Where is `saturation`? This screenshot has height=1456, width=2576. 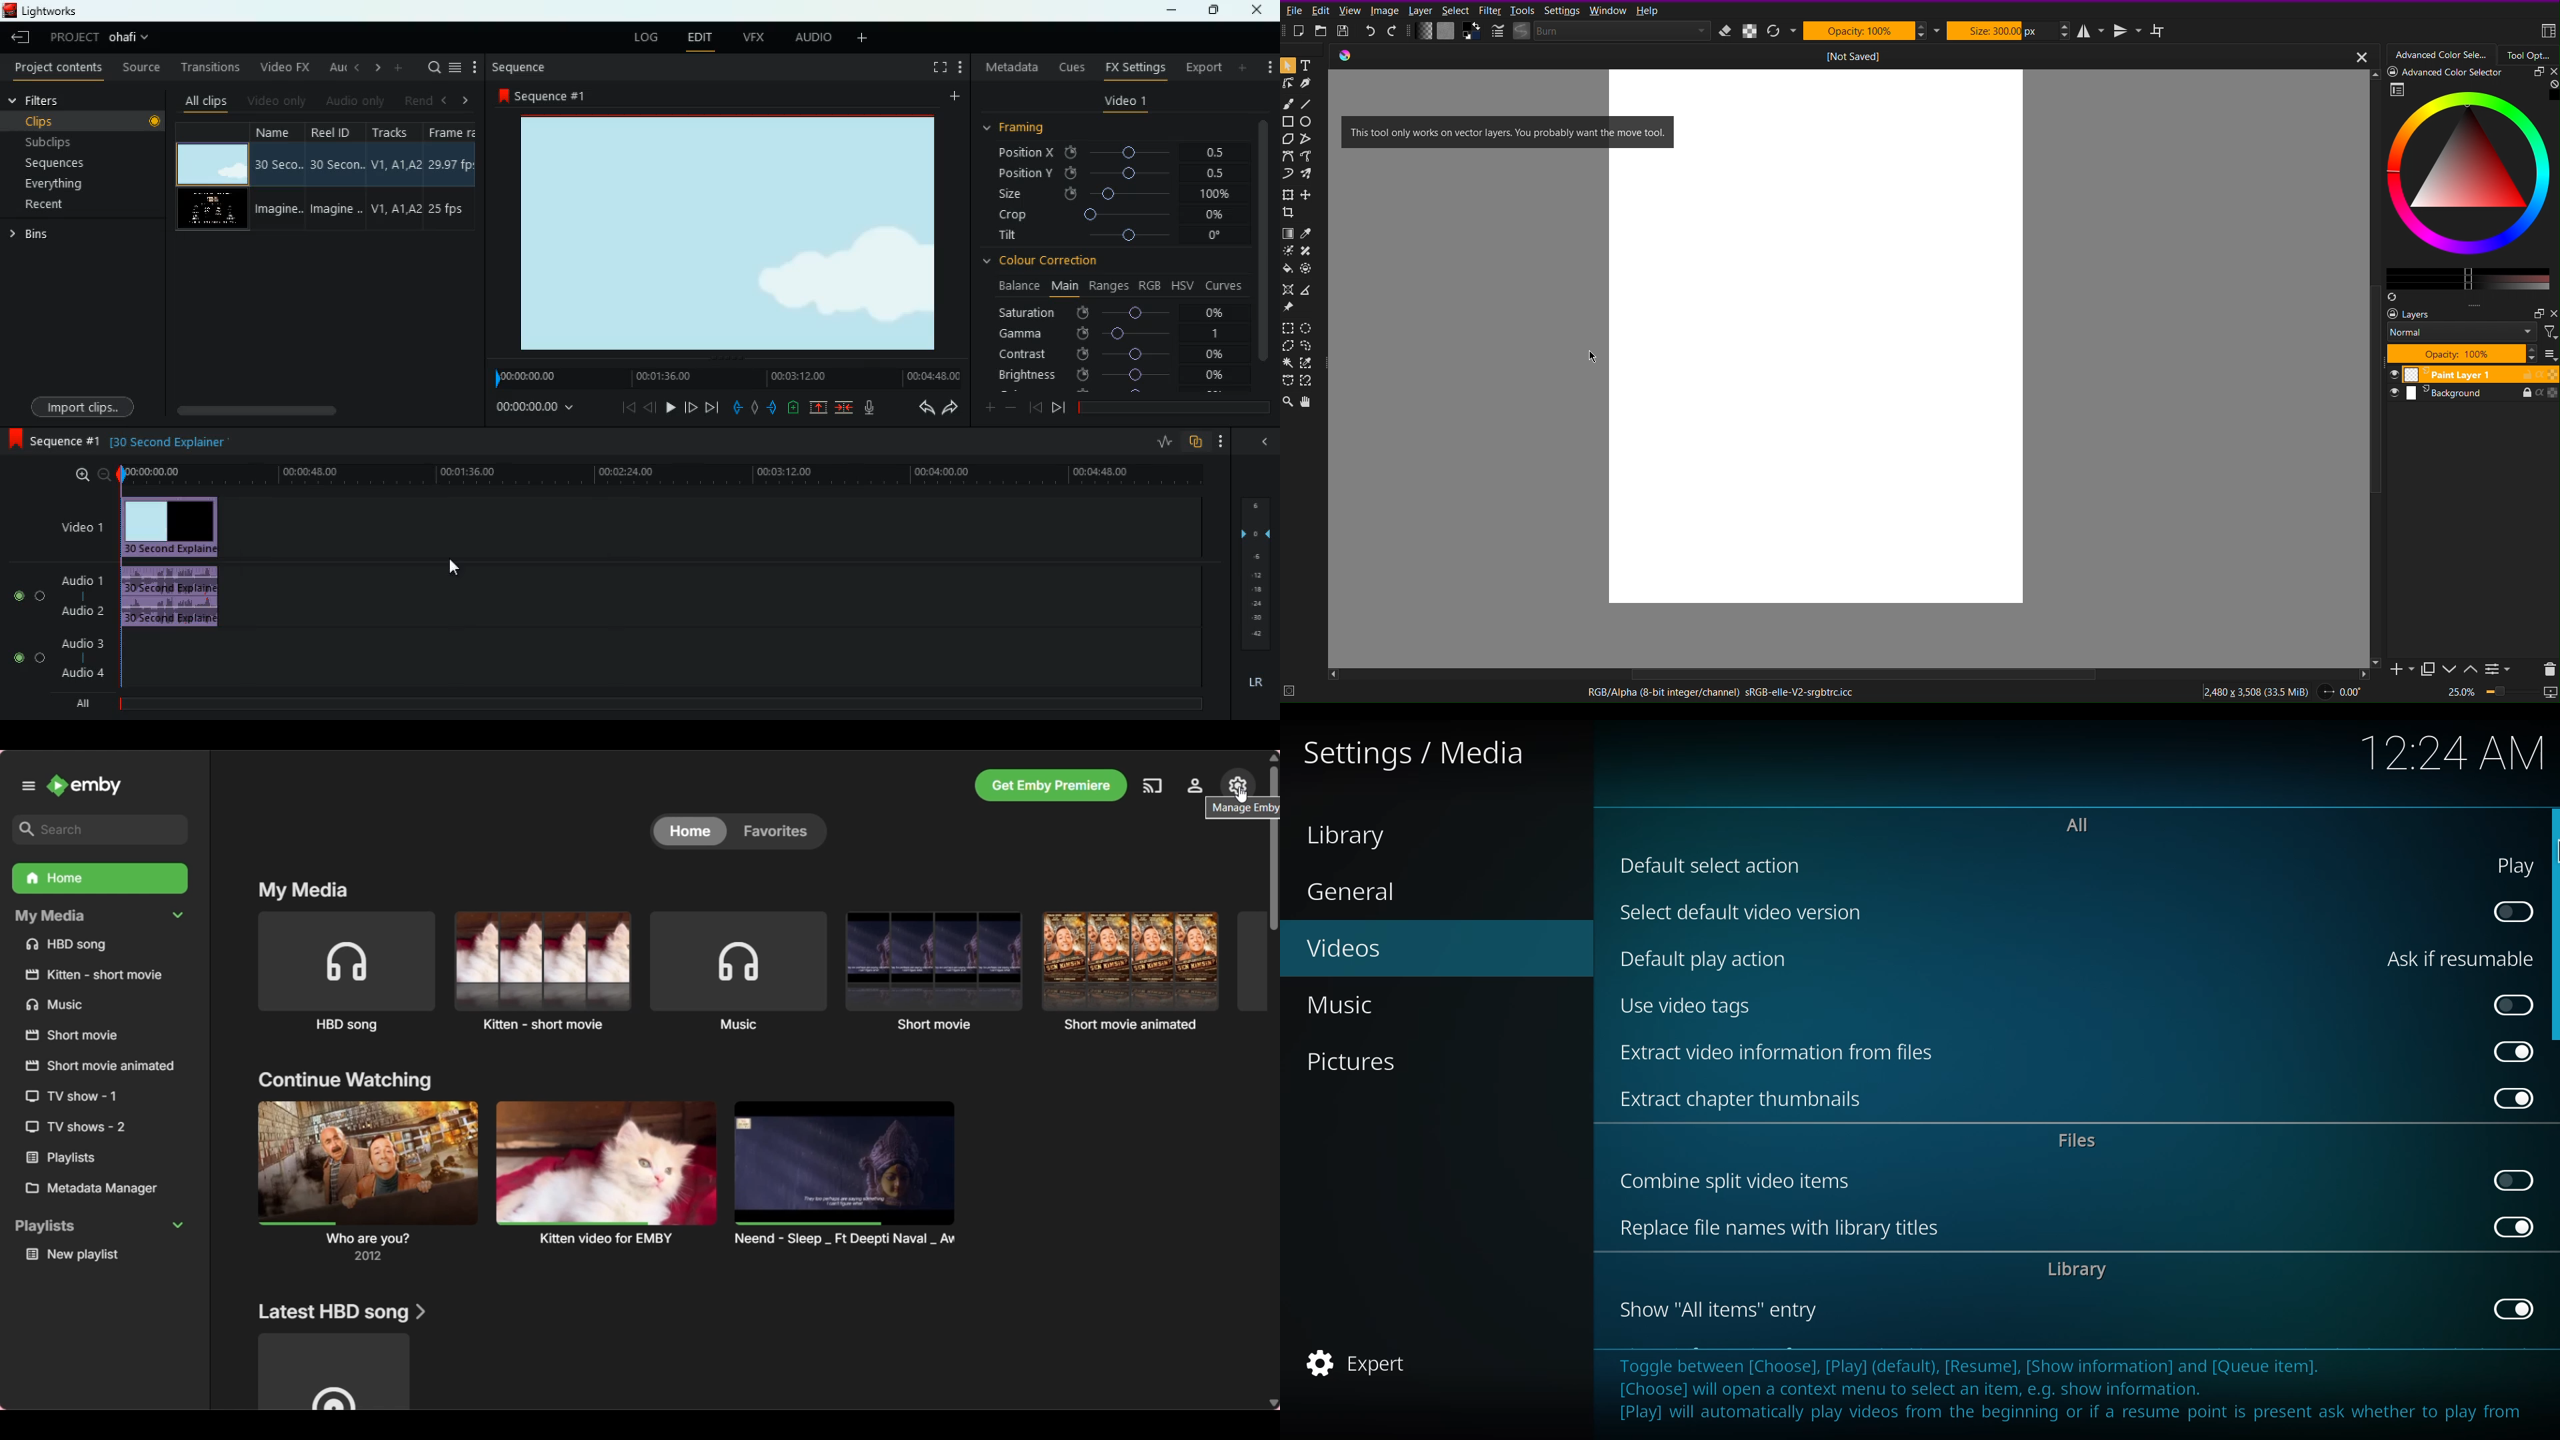 saturation is located at coordinates (1113, 314).